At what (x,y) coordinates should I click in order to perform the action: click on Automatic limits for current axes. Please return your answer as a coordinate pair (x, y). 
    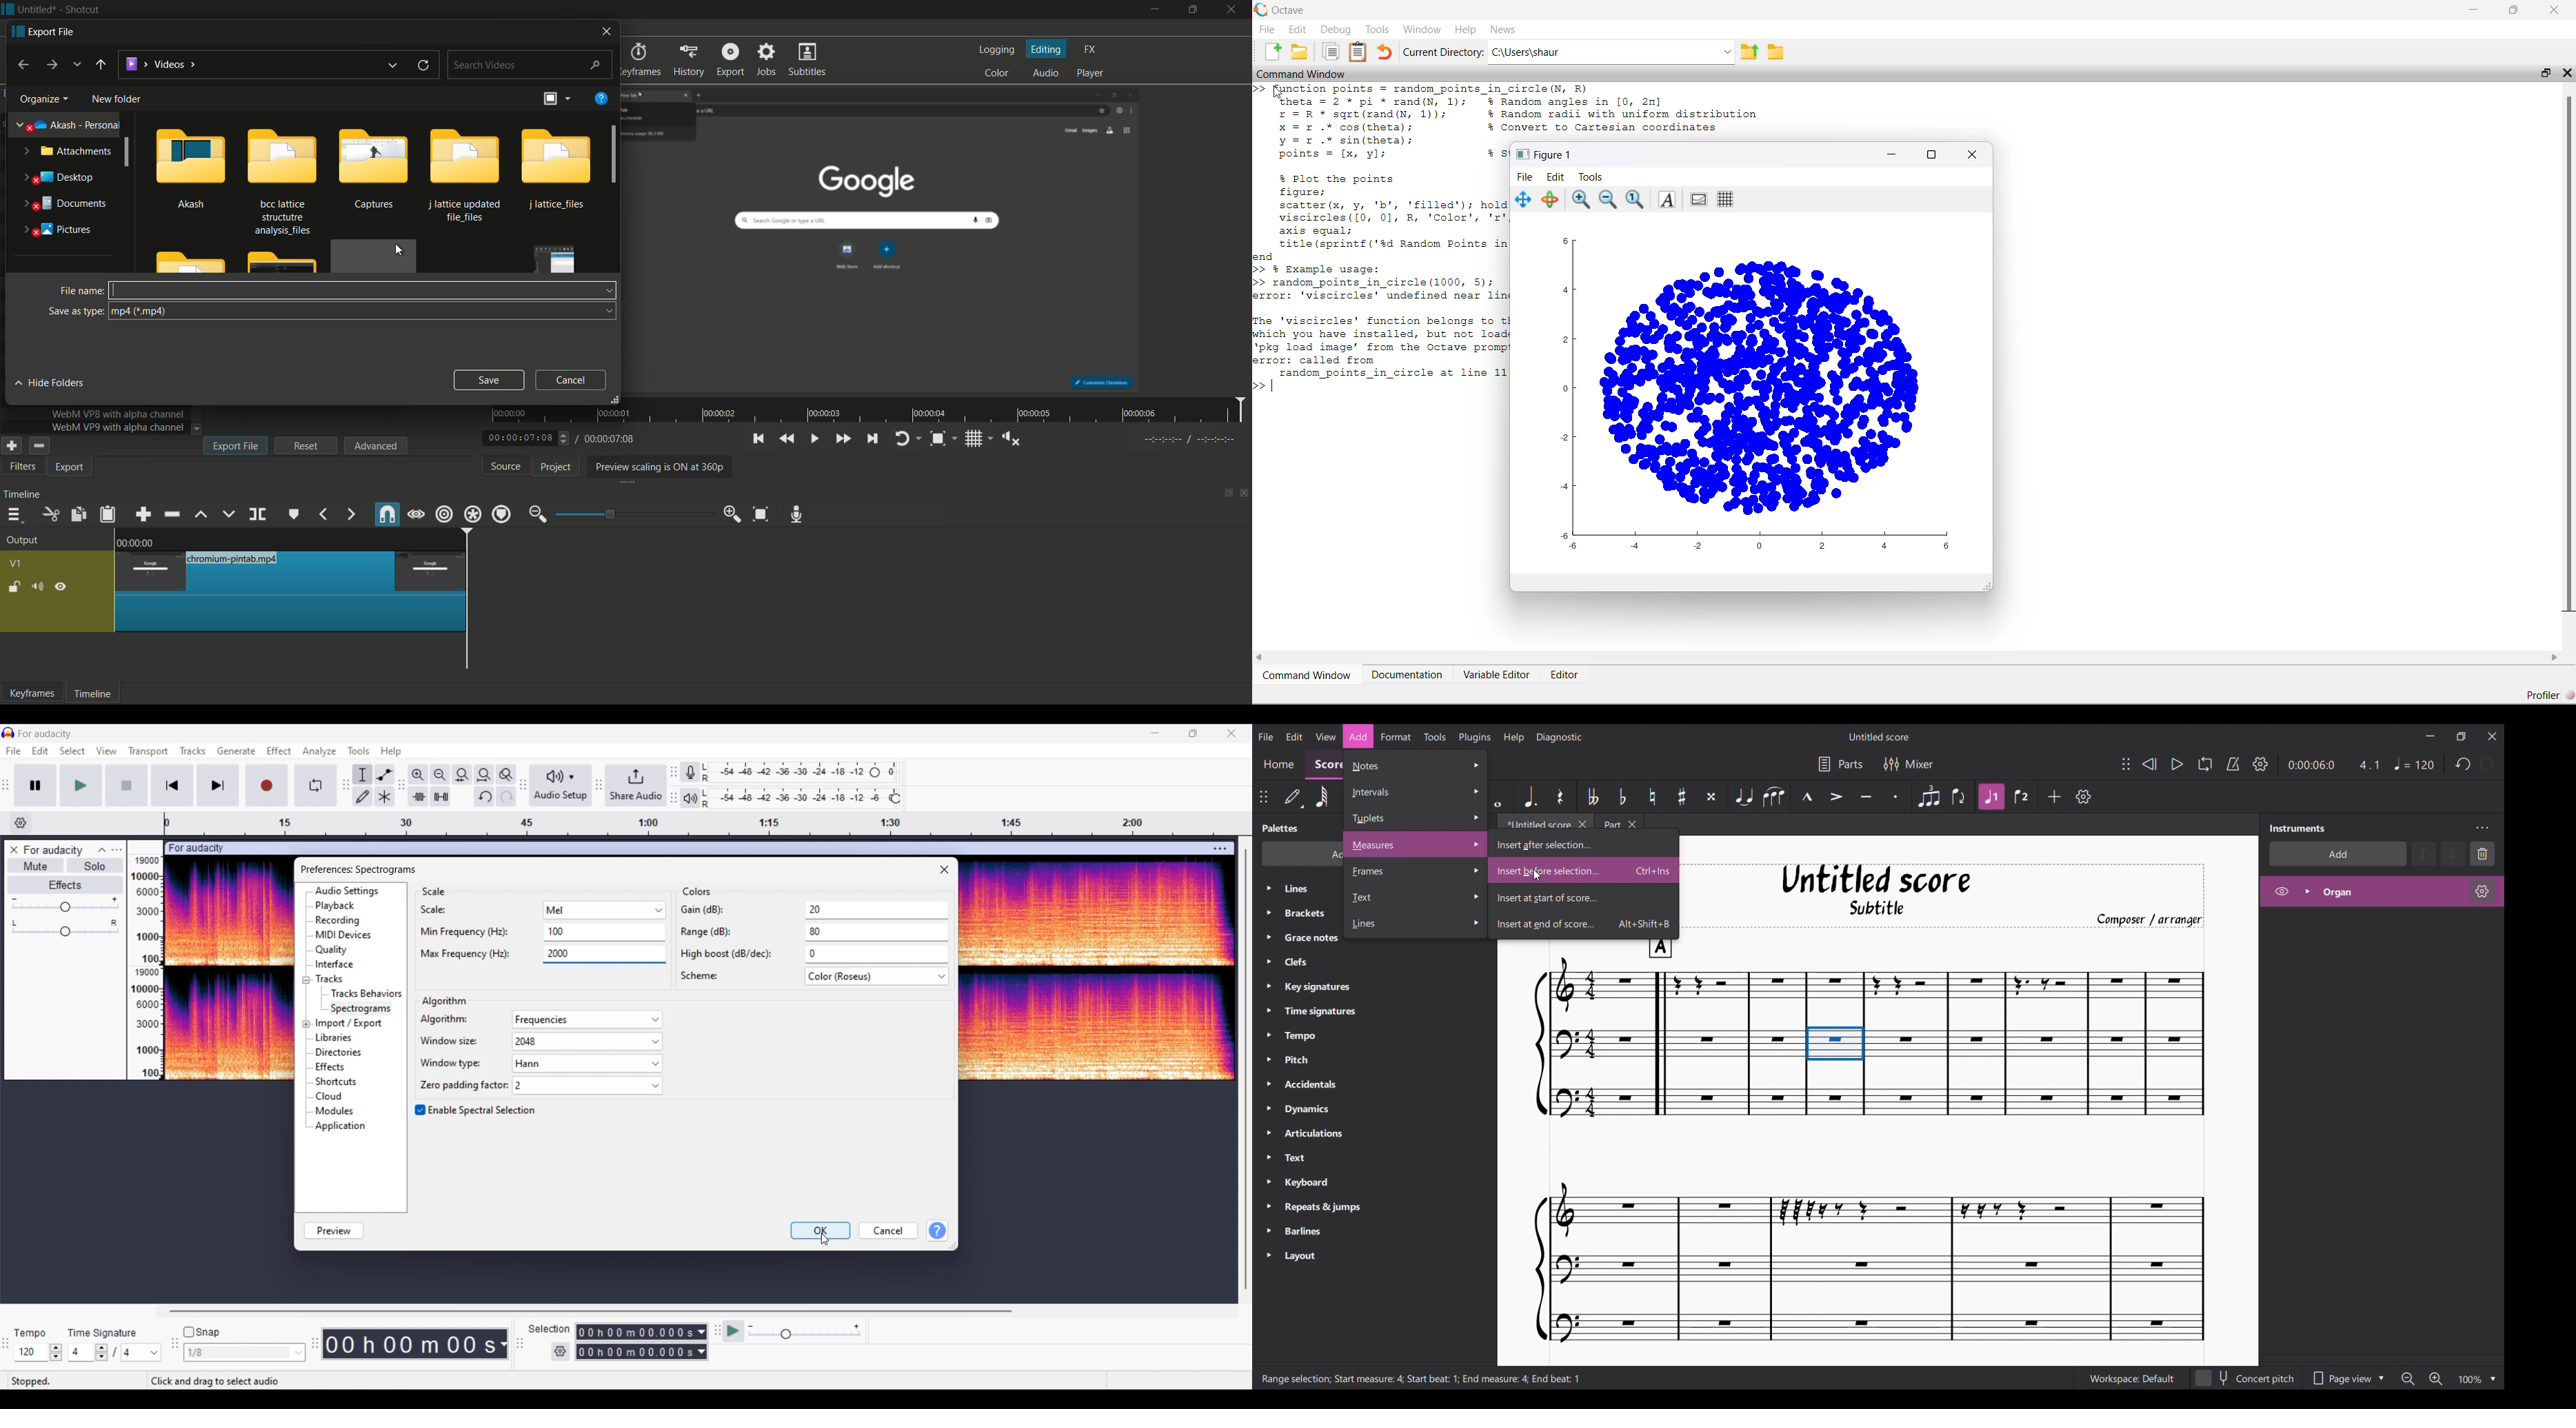
    Looking at the image, I should click on (1635, 199).